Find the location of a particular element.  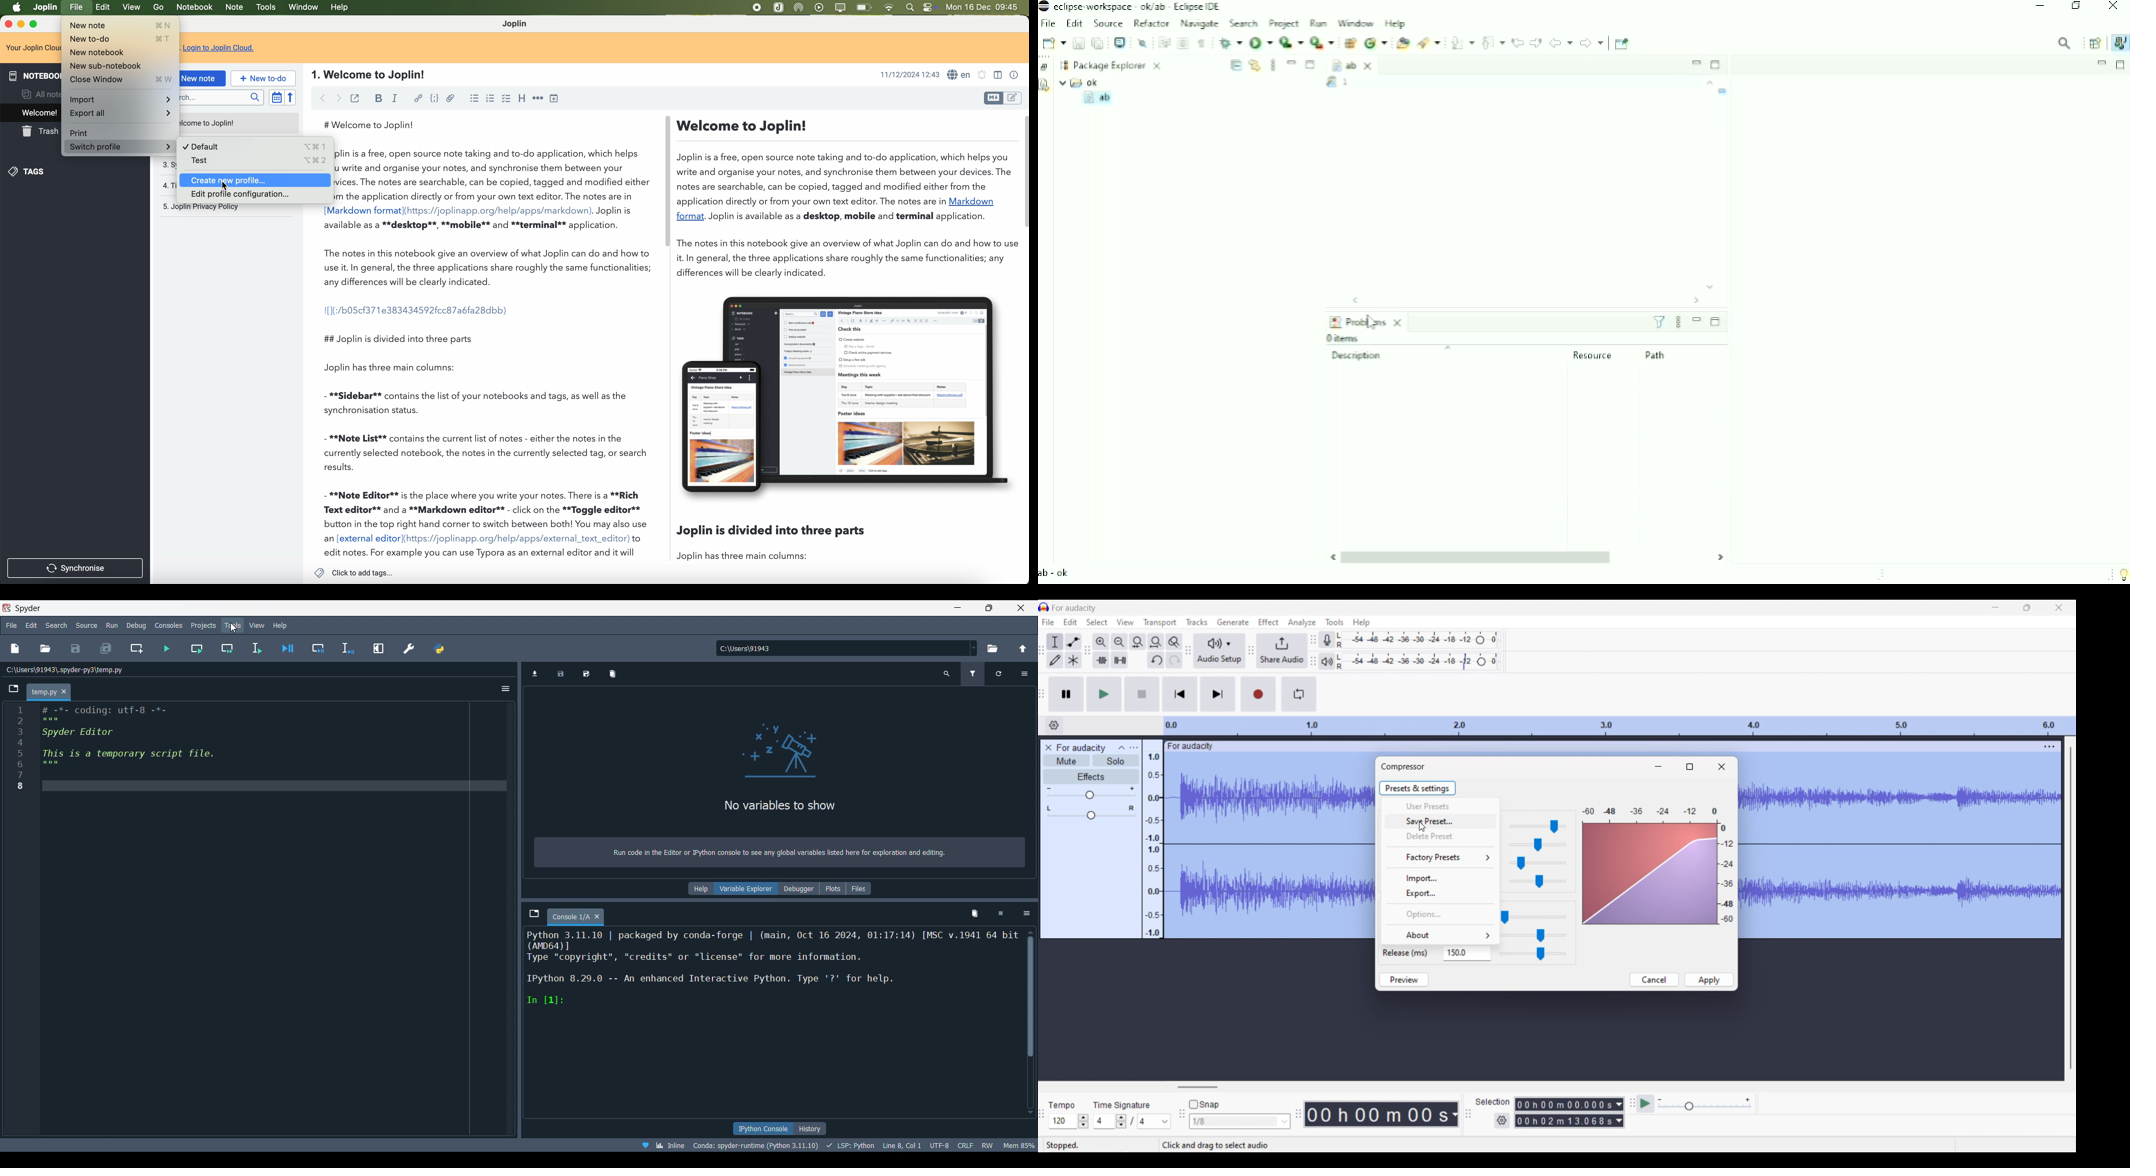

Skip/Select to end is located at coordinates (1218, 694).